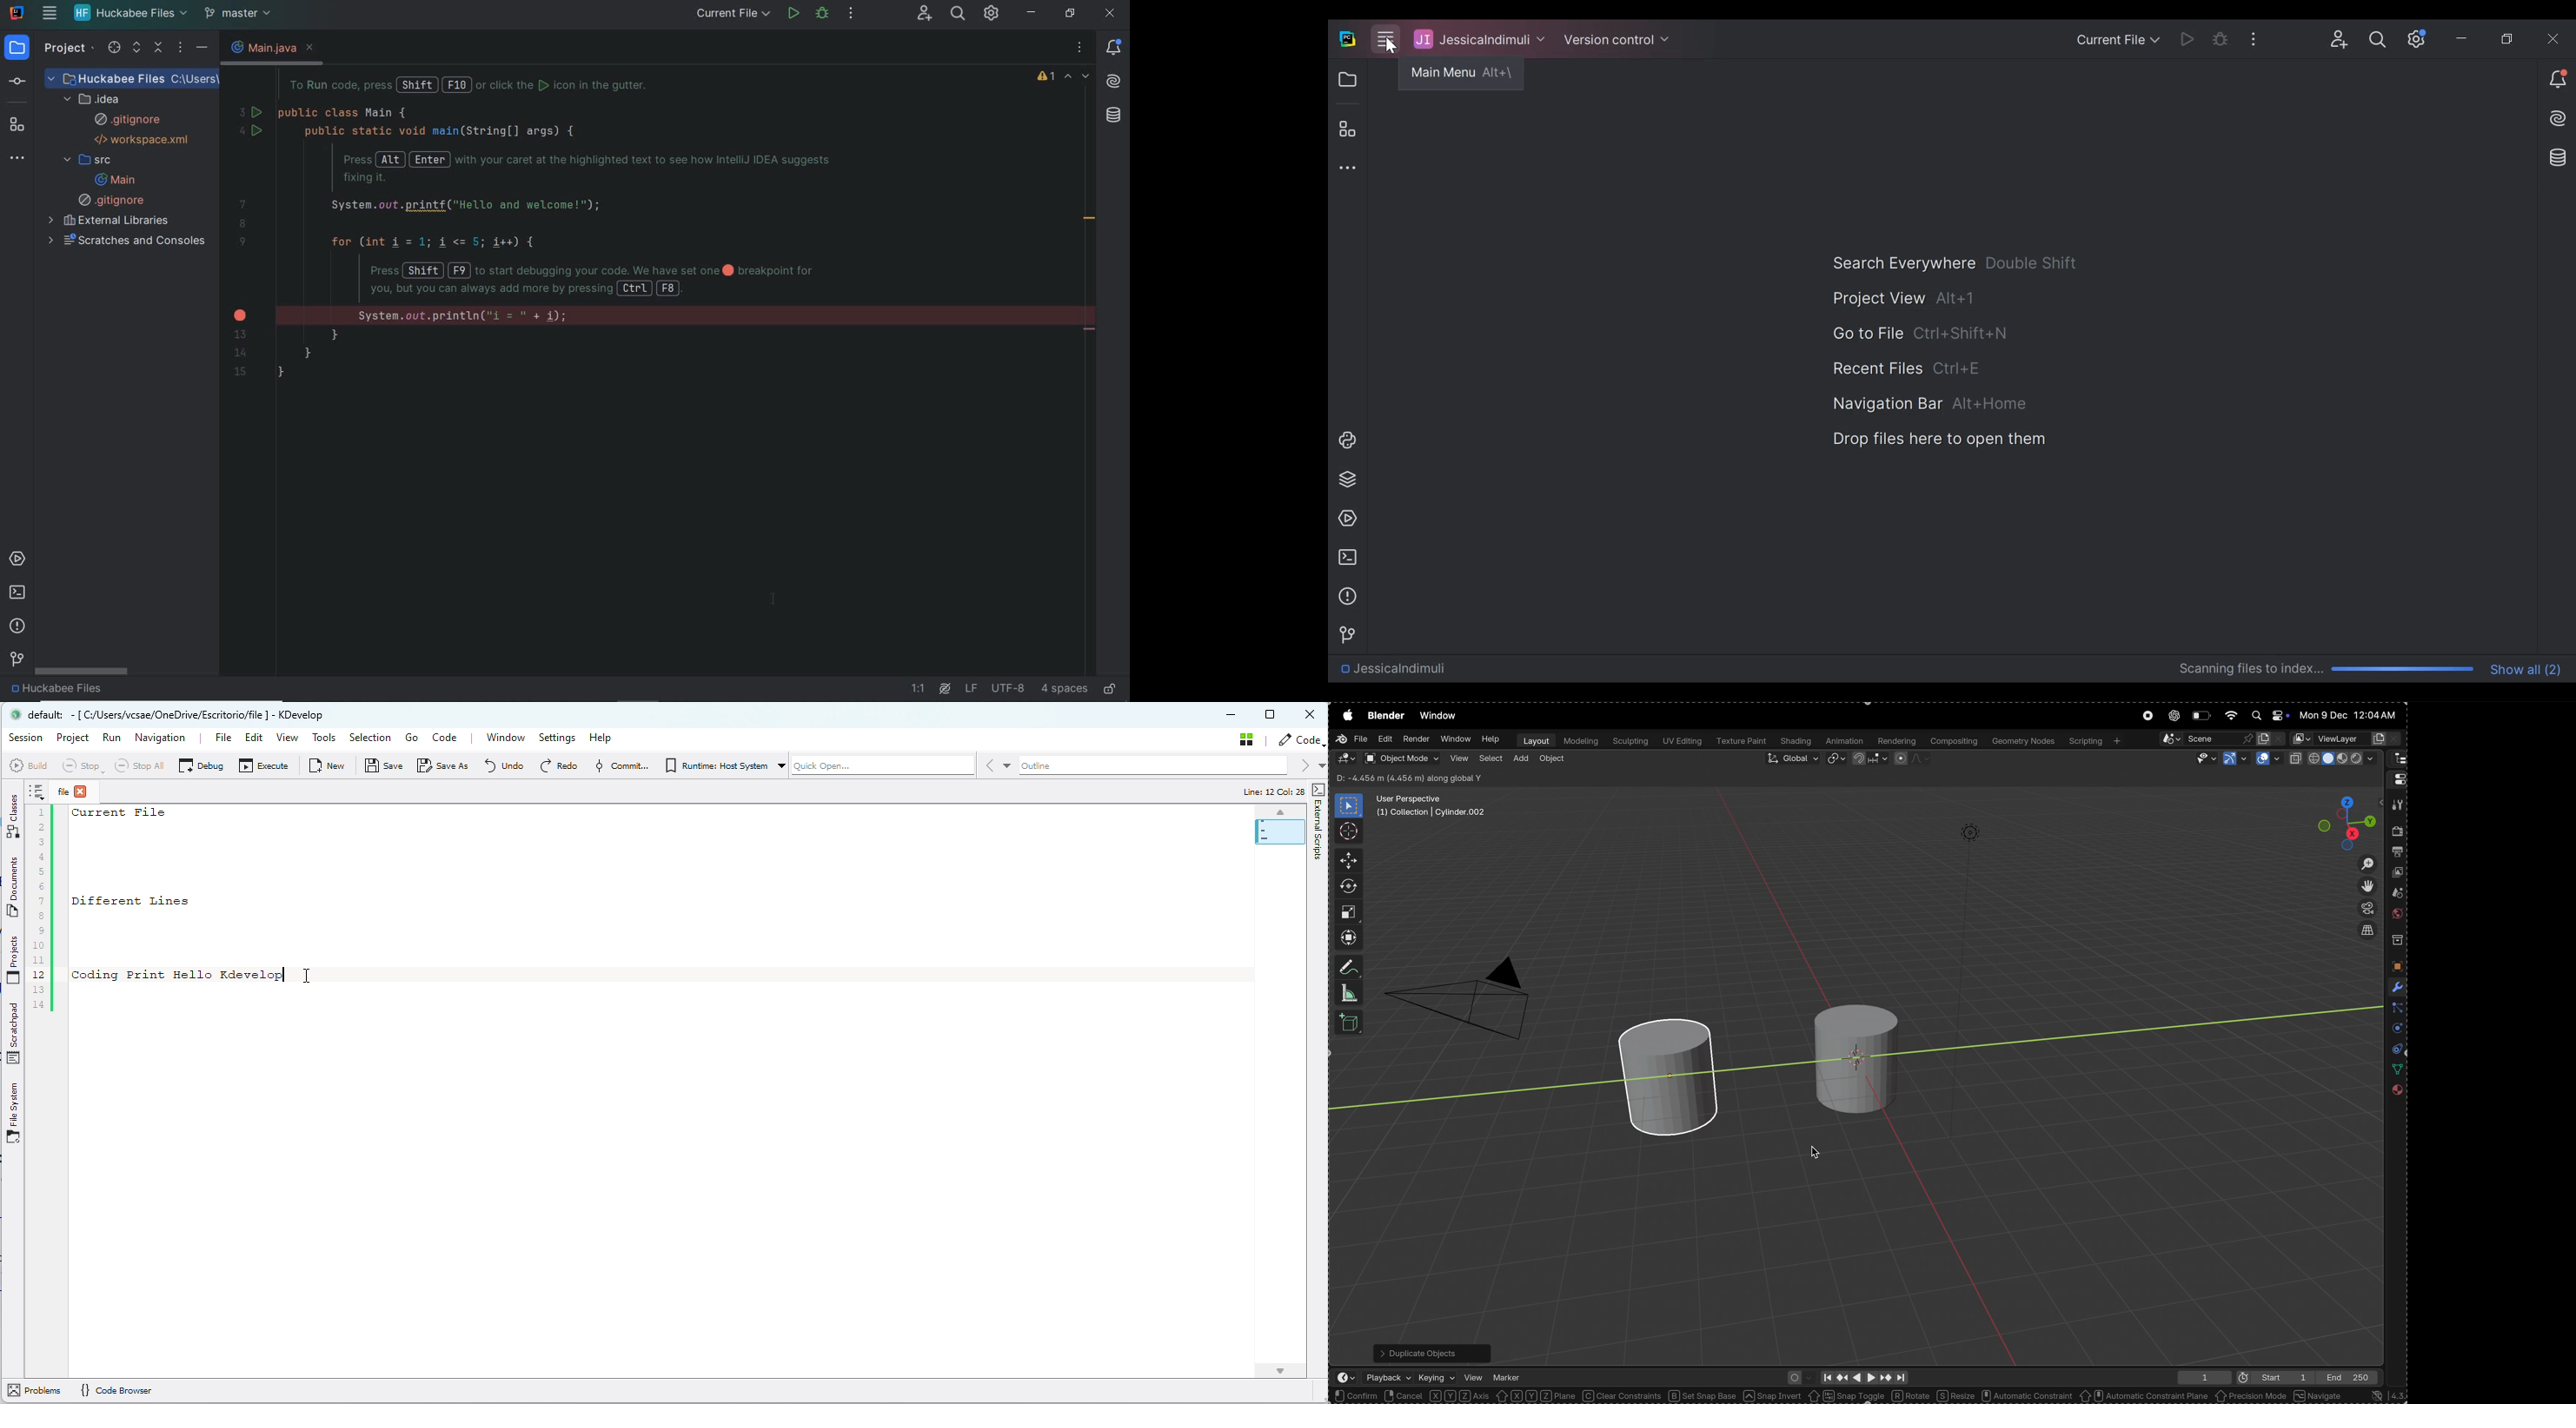 This screenshot has height=1428, width=2576. I want to click on Settings, so click(2414, 38).